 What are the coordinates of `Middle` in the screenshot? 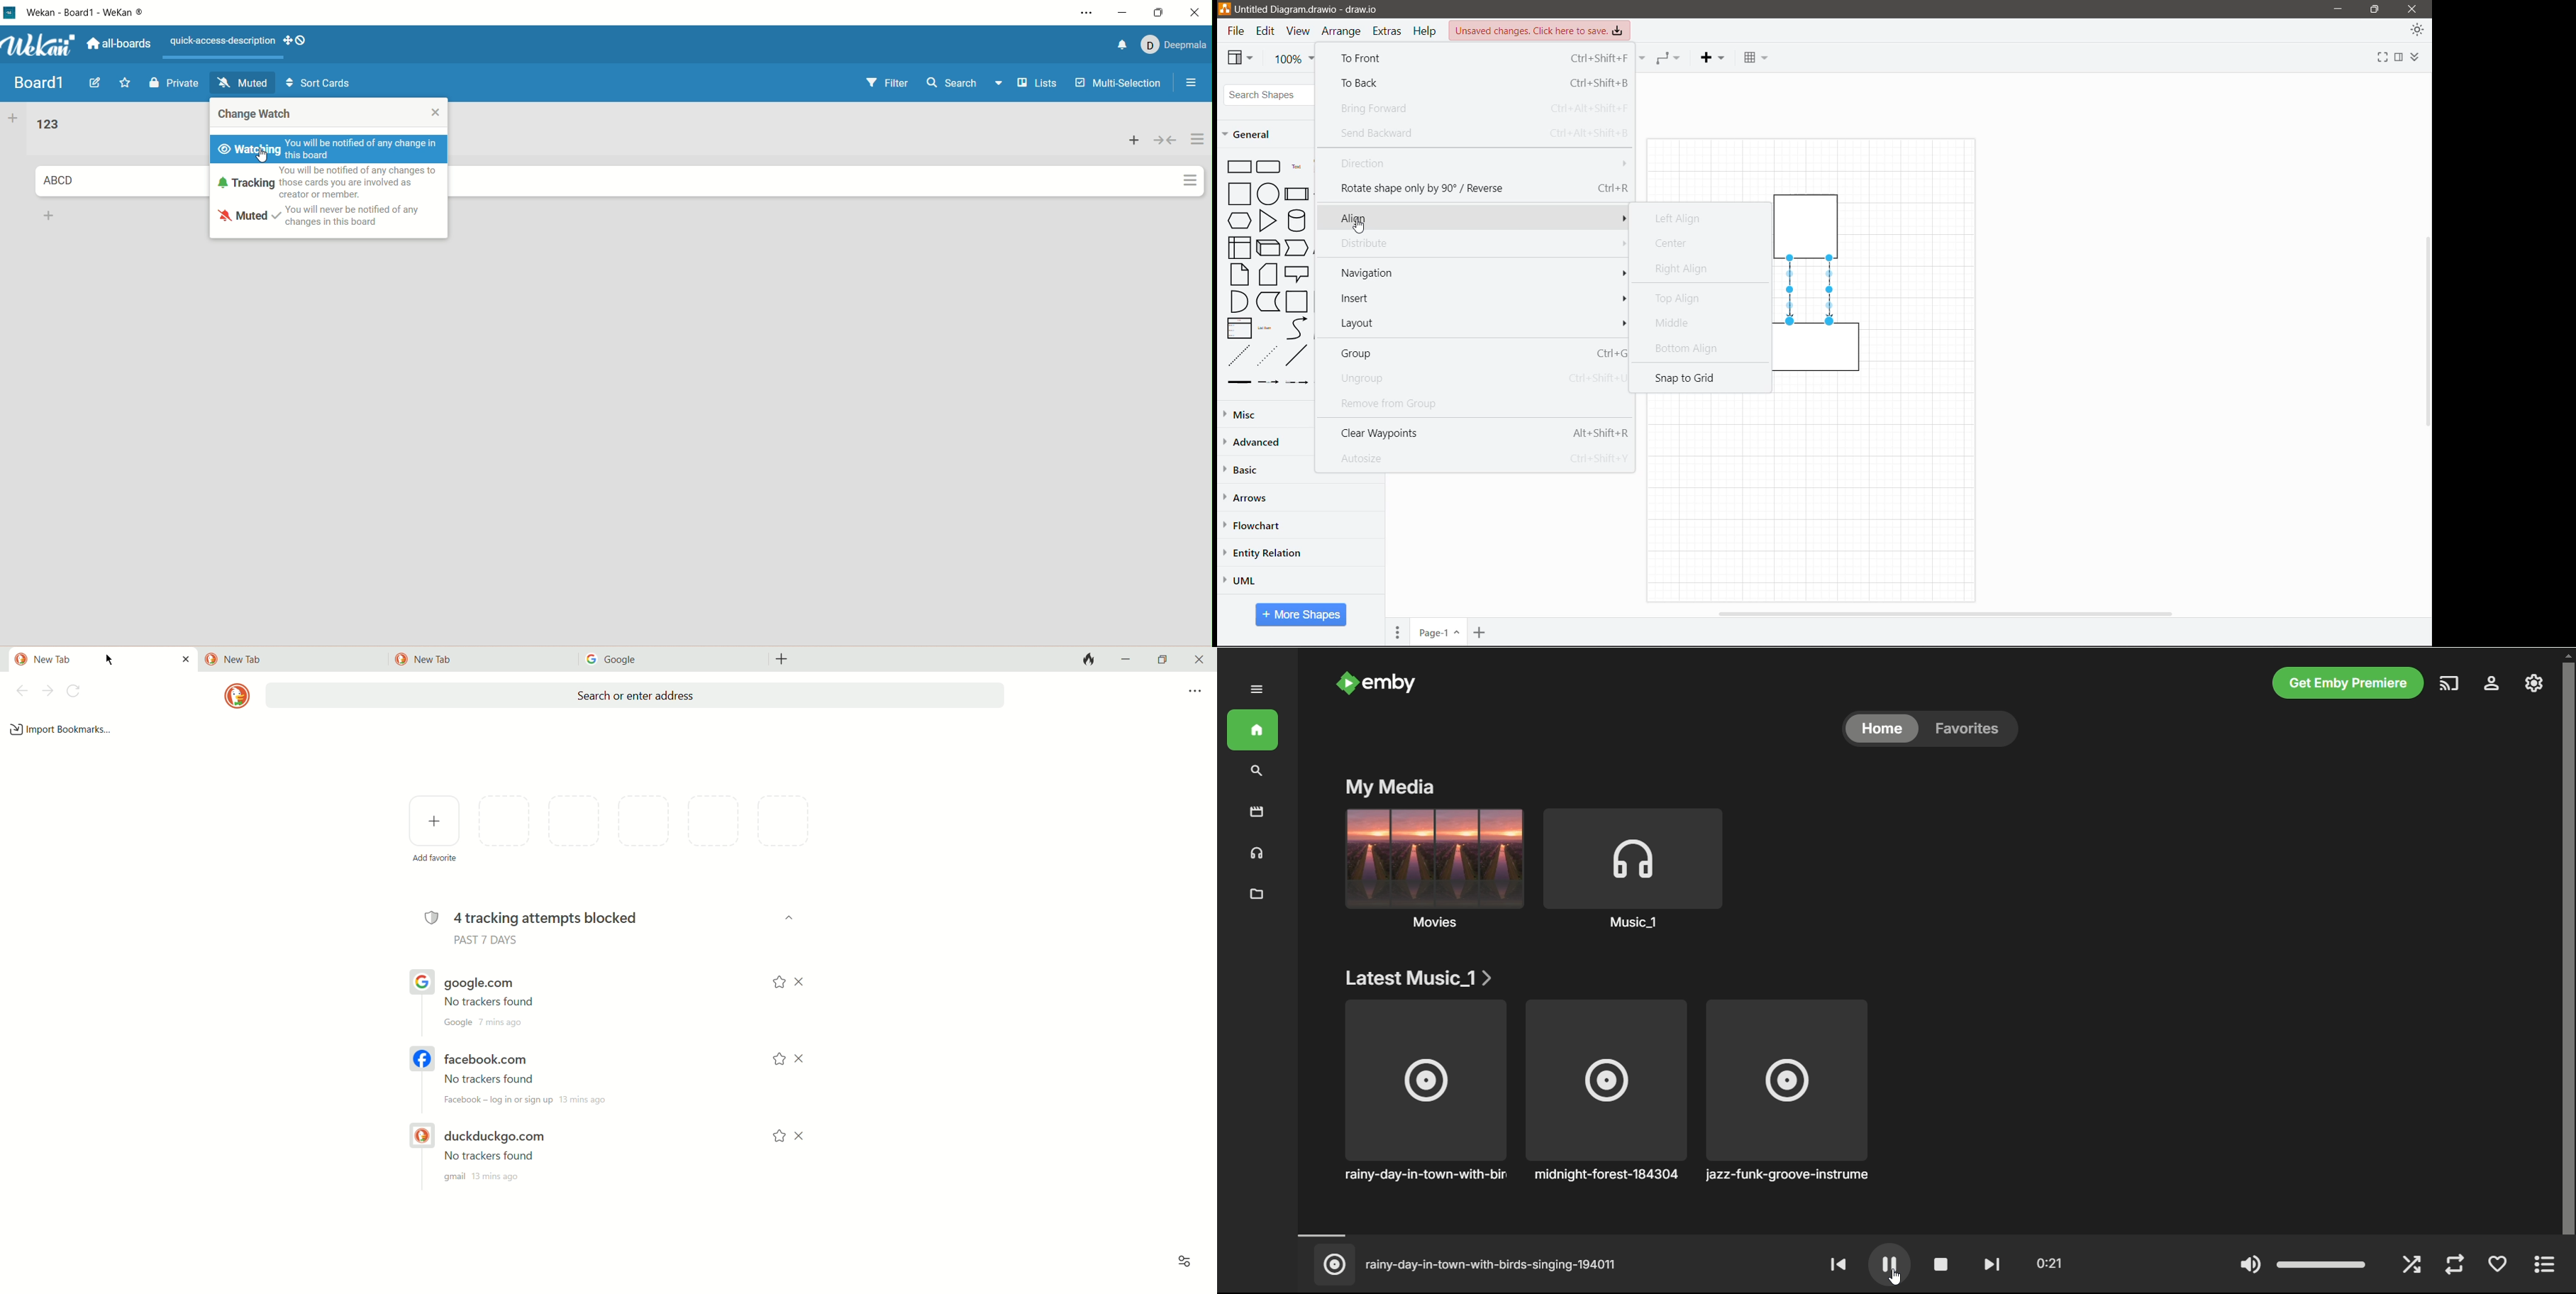 It's located at (1673, 325).